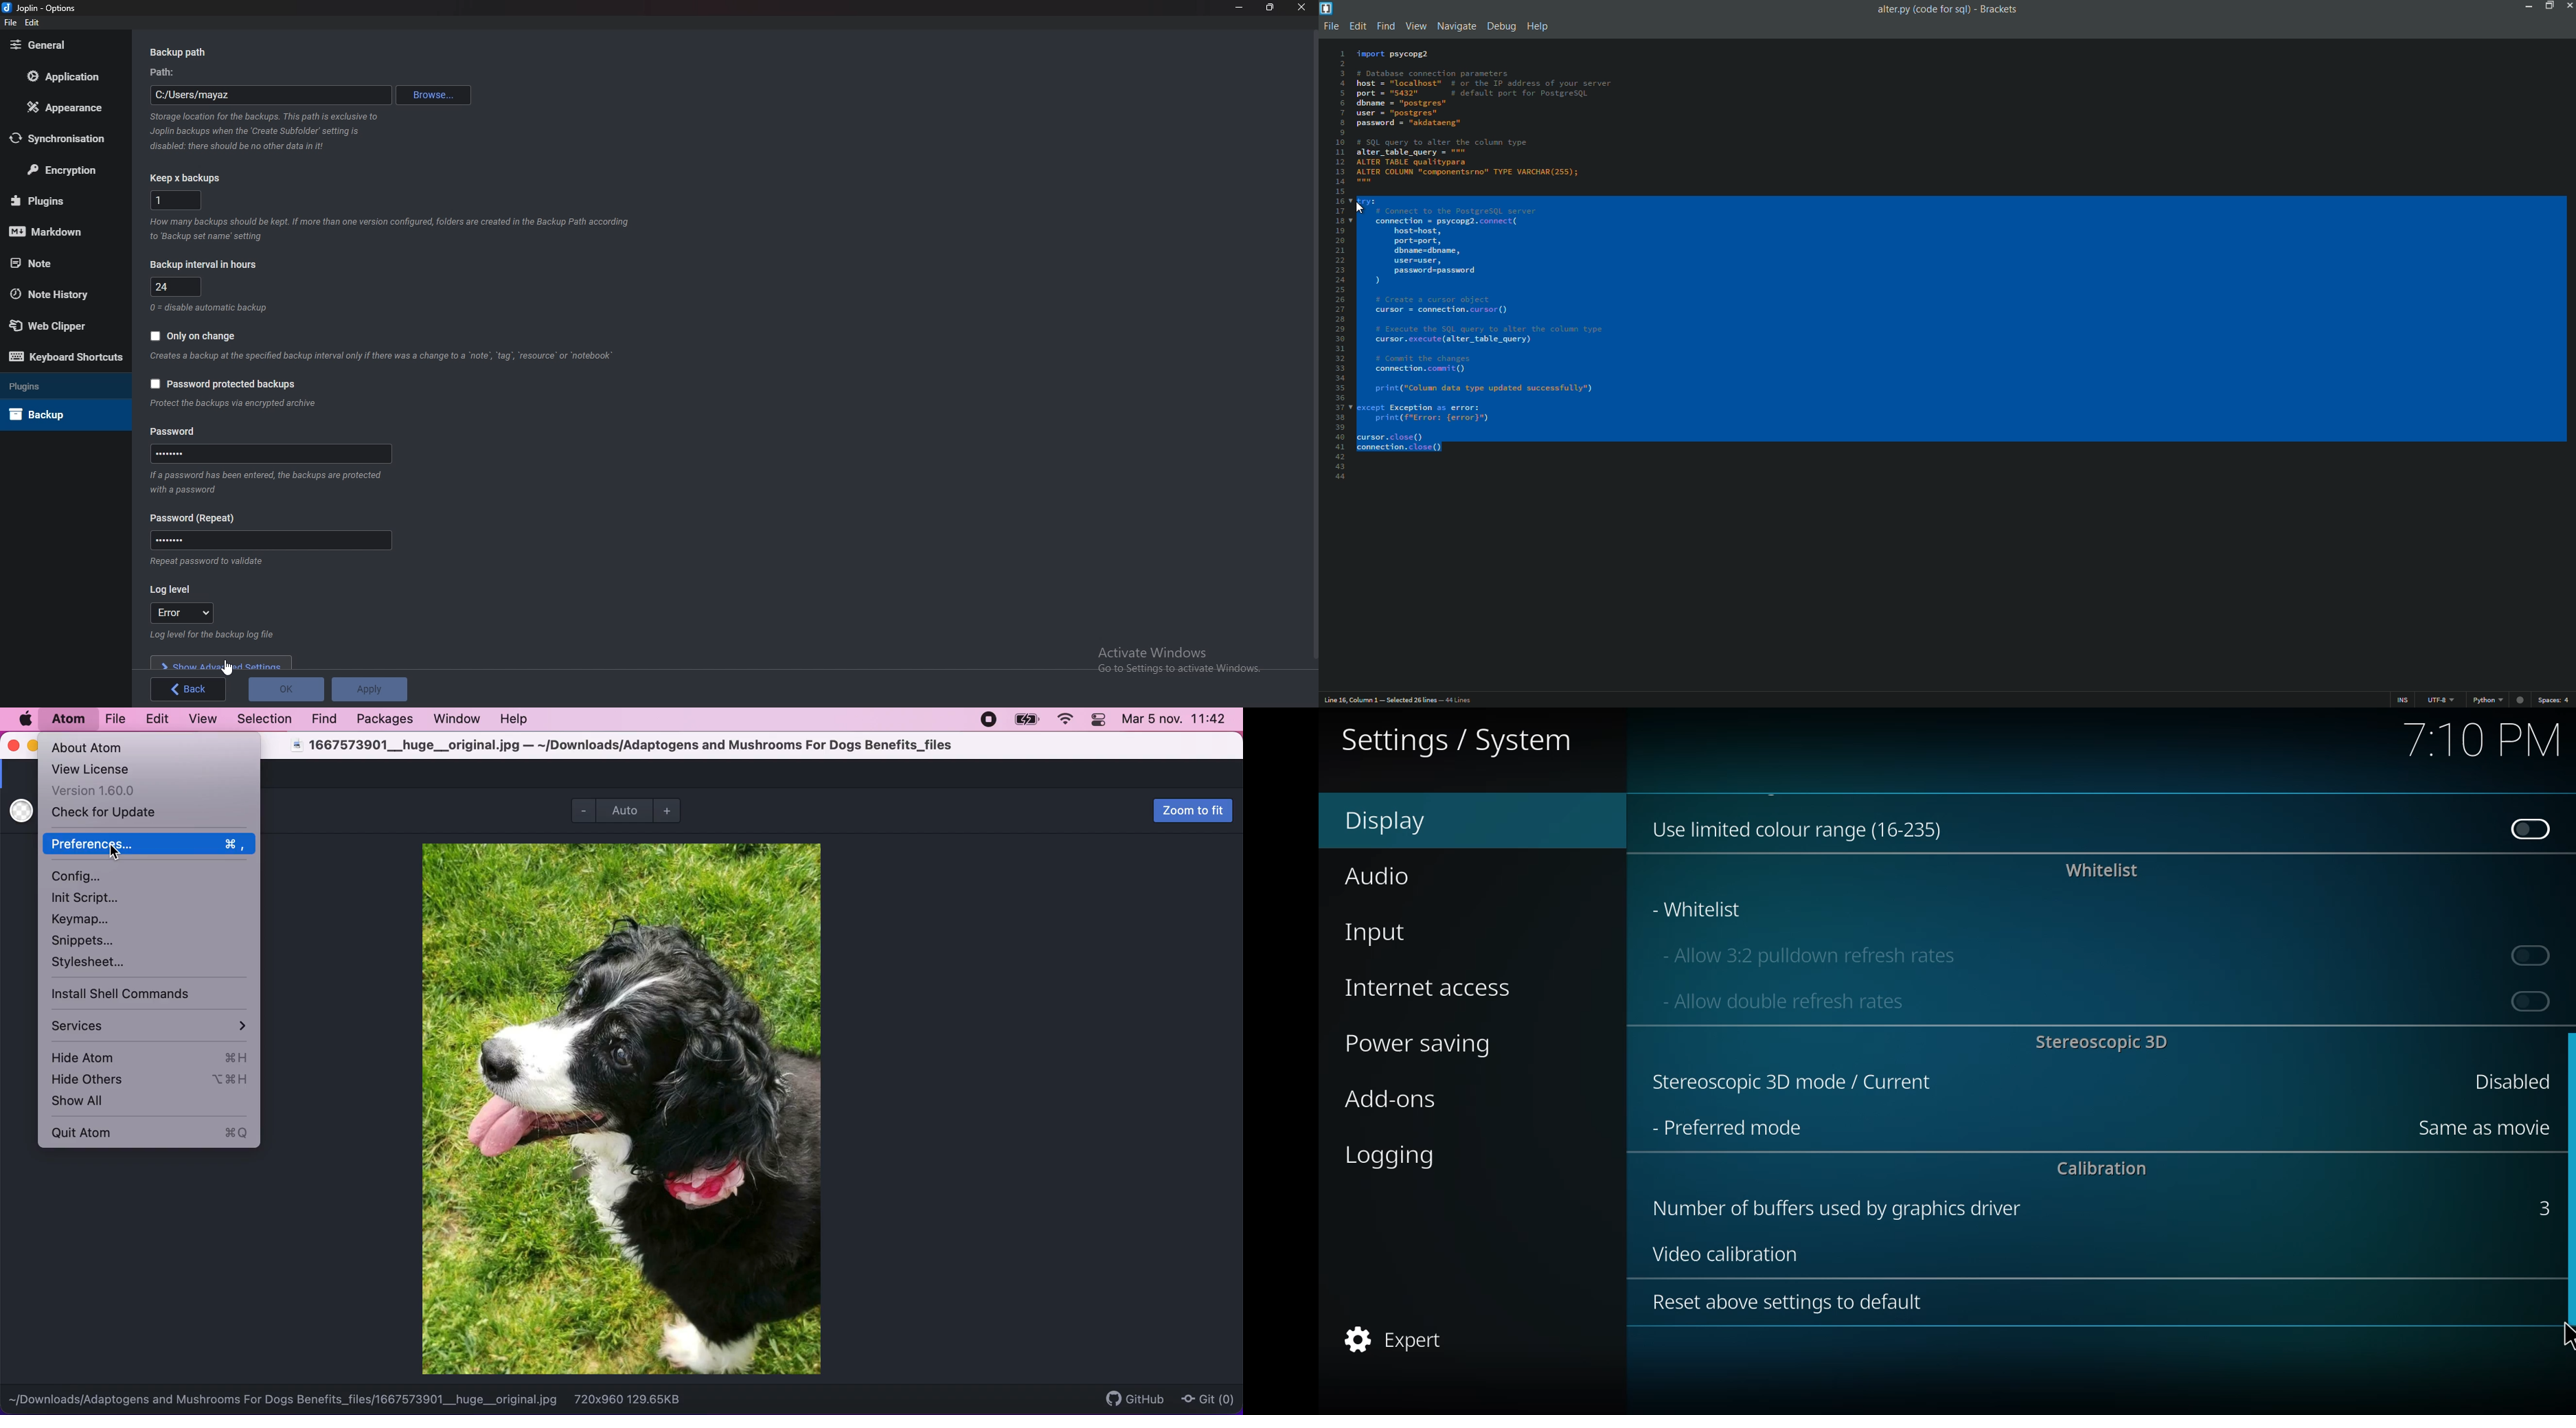 Image resolution: width=2576 pixels, height=1428 pixels. What do you see at coordinates (197, 518) in the screenshot?
I see `Password` at bounding box center [197, 518].